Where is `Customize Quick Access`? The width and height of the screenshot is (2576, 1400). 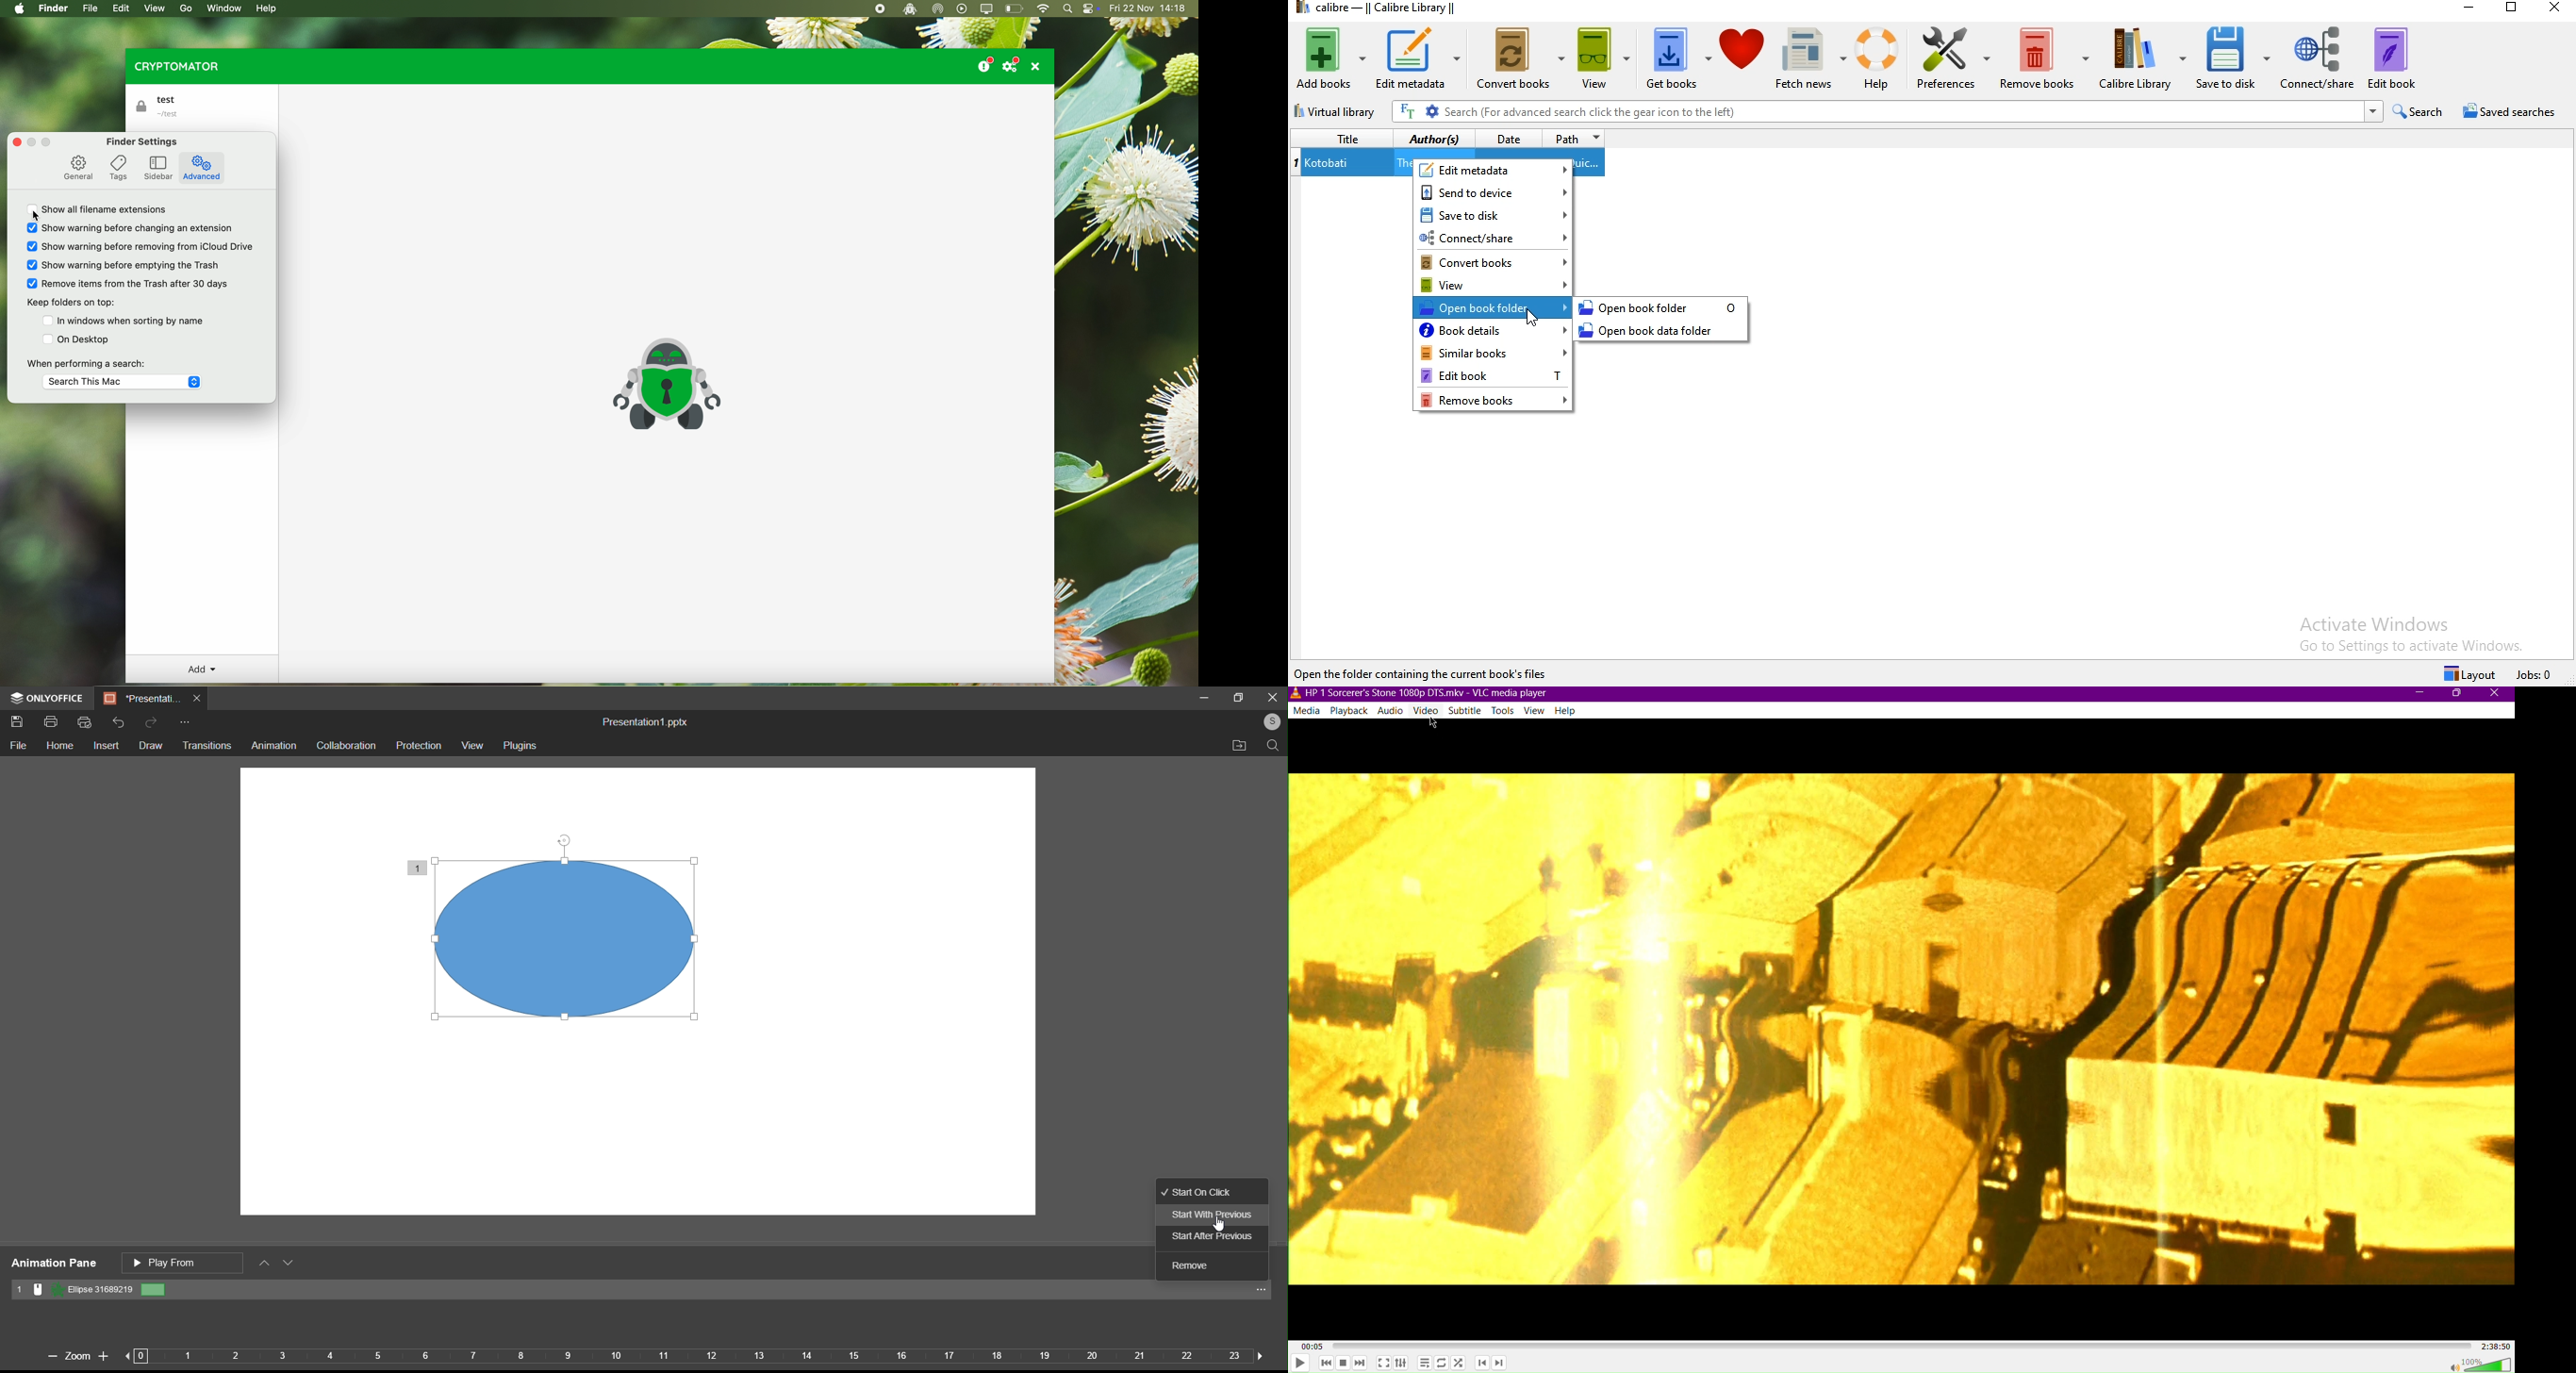
Customize Quick Access is located at coordinates (185, 723).